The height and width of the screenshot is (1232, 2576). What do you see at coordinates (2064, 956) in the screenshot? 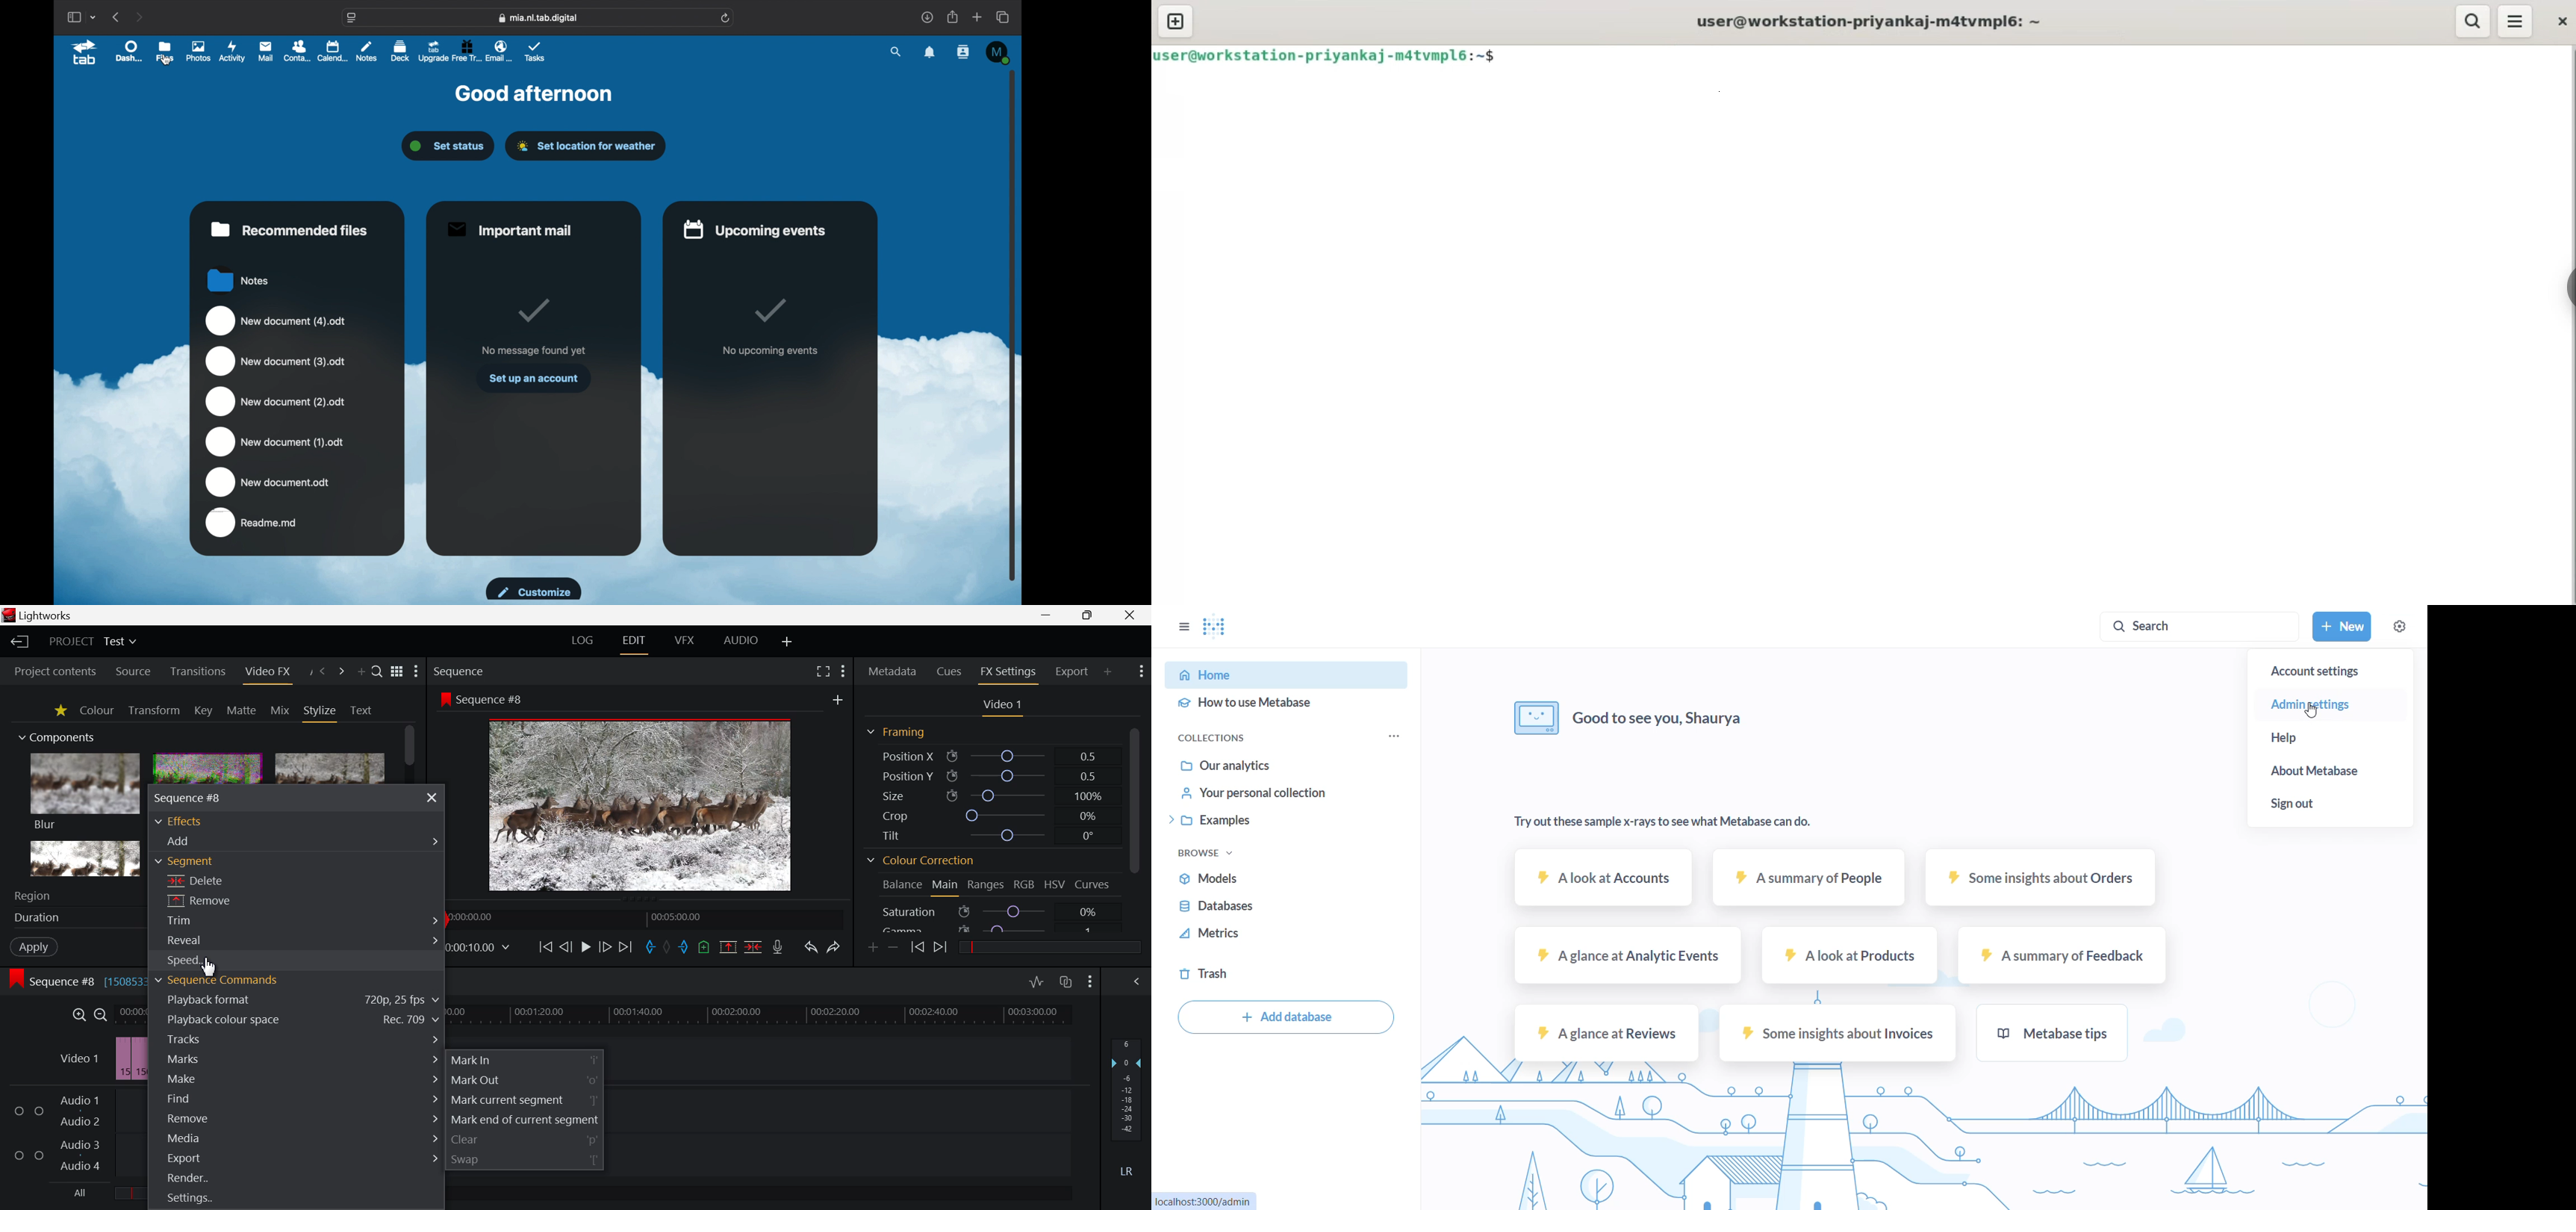
I see `A summary of Feedback` at bounding box center [2064, 956].